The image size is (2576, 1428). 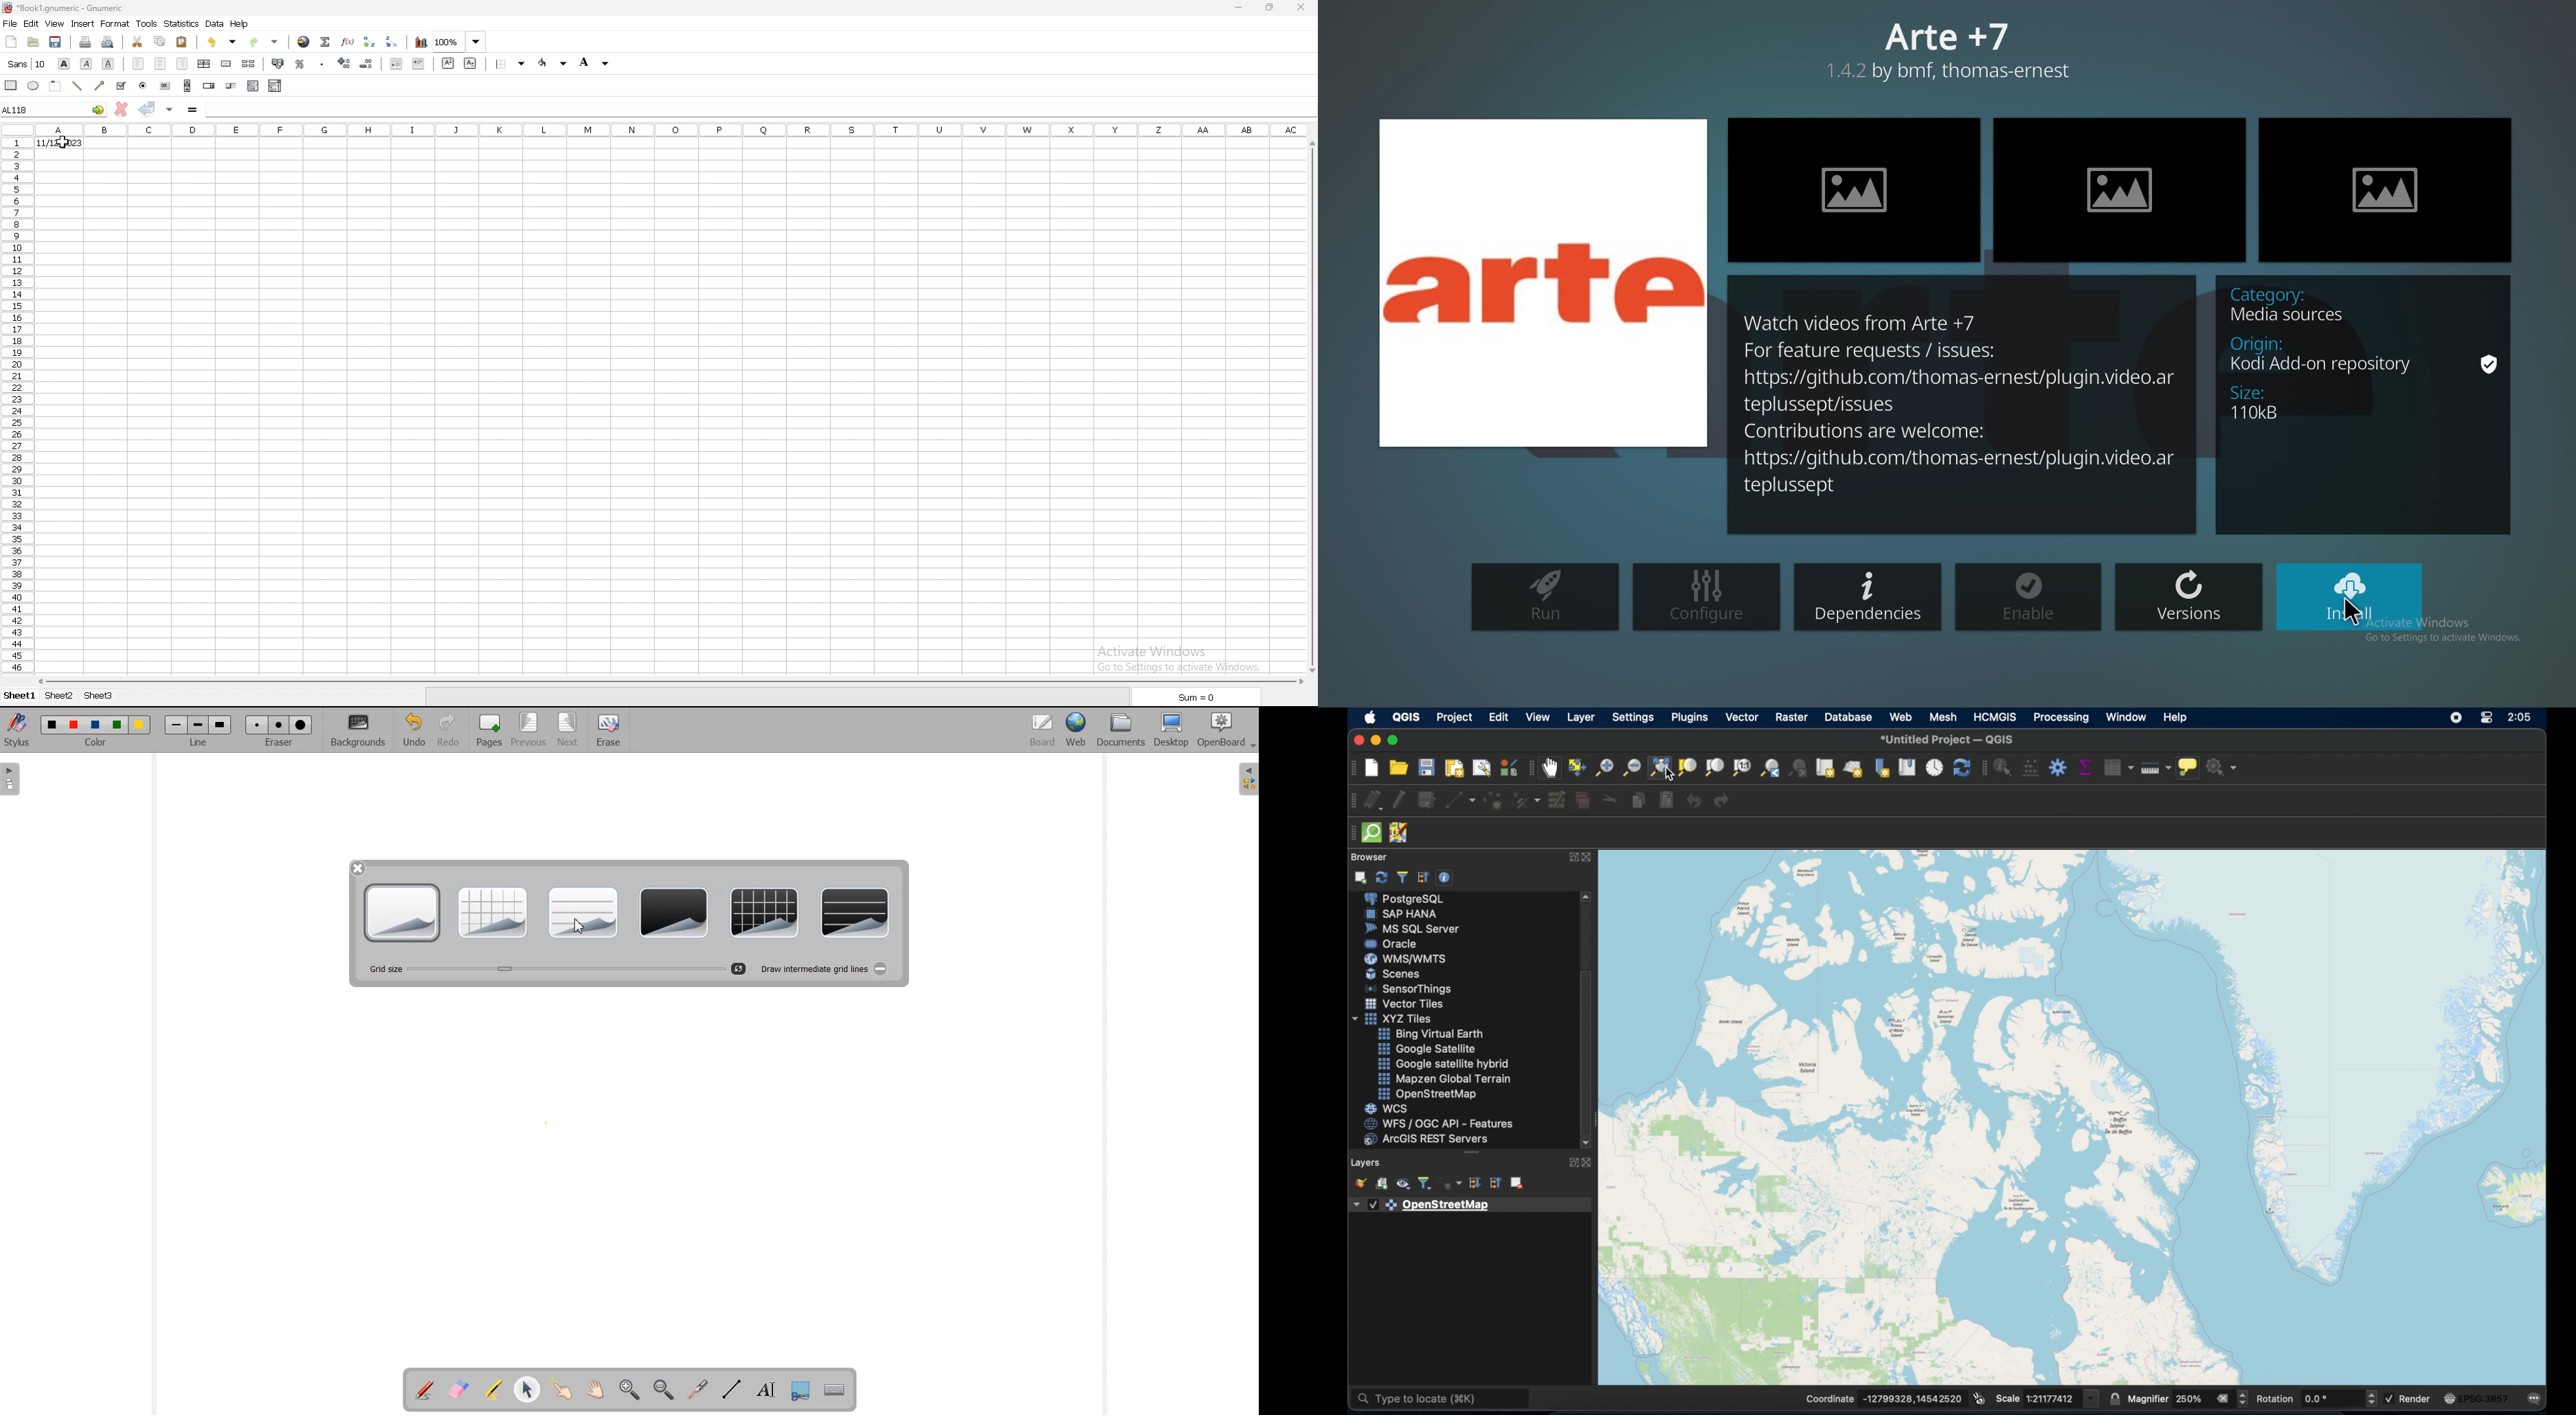 What do you see at coordinates (2031, 768) in the screenshot?
I see `open field calculator` at bounding box center [2031, 768].